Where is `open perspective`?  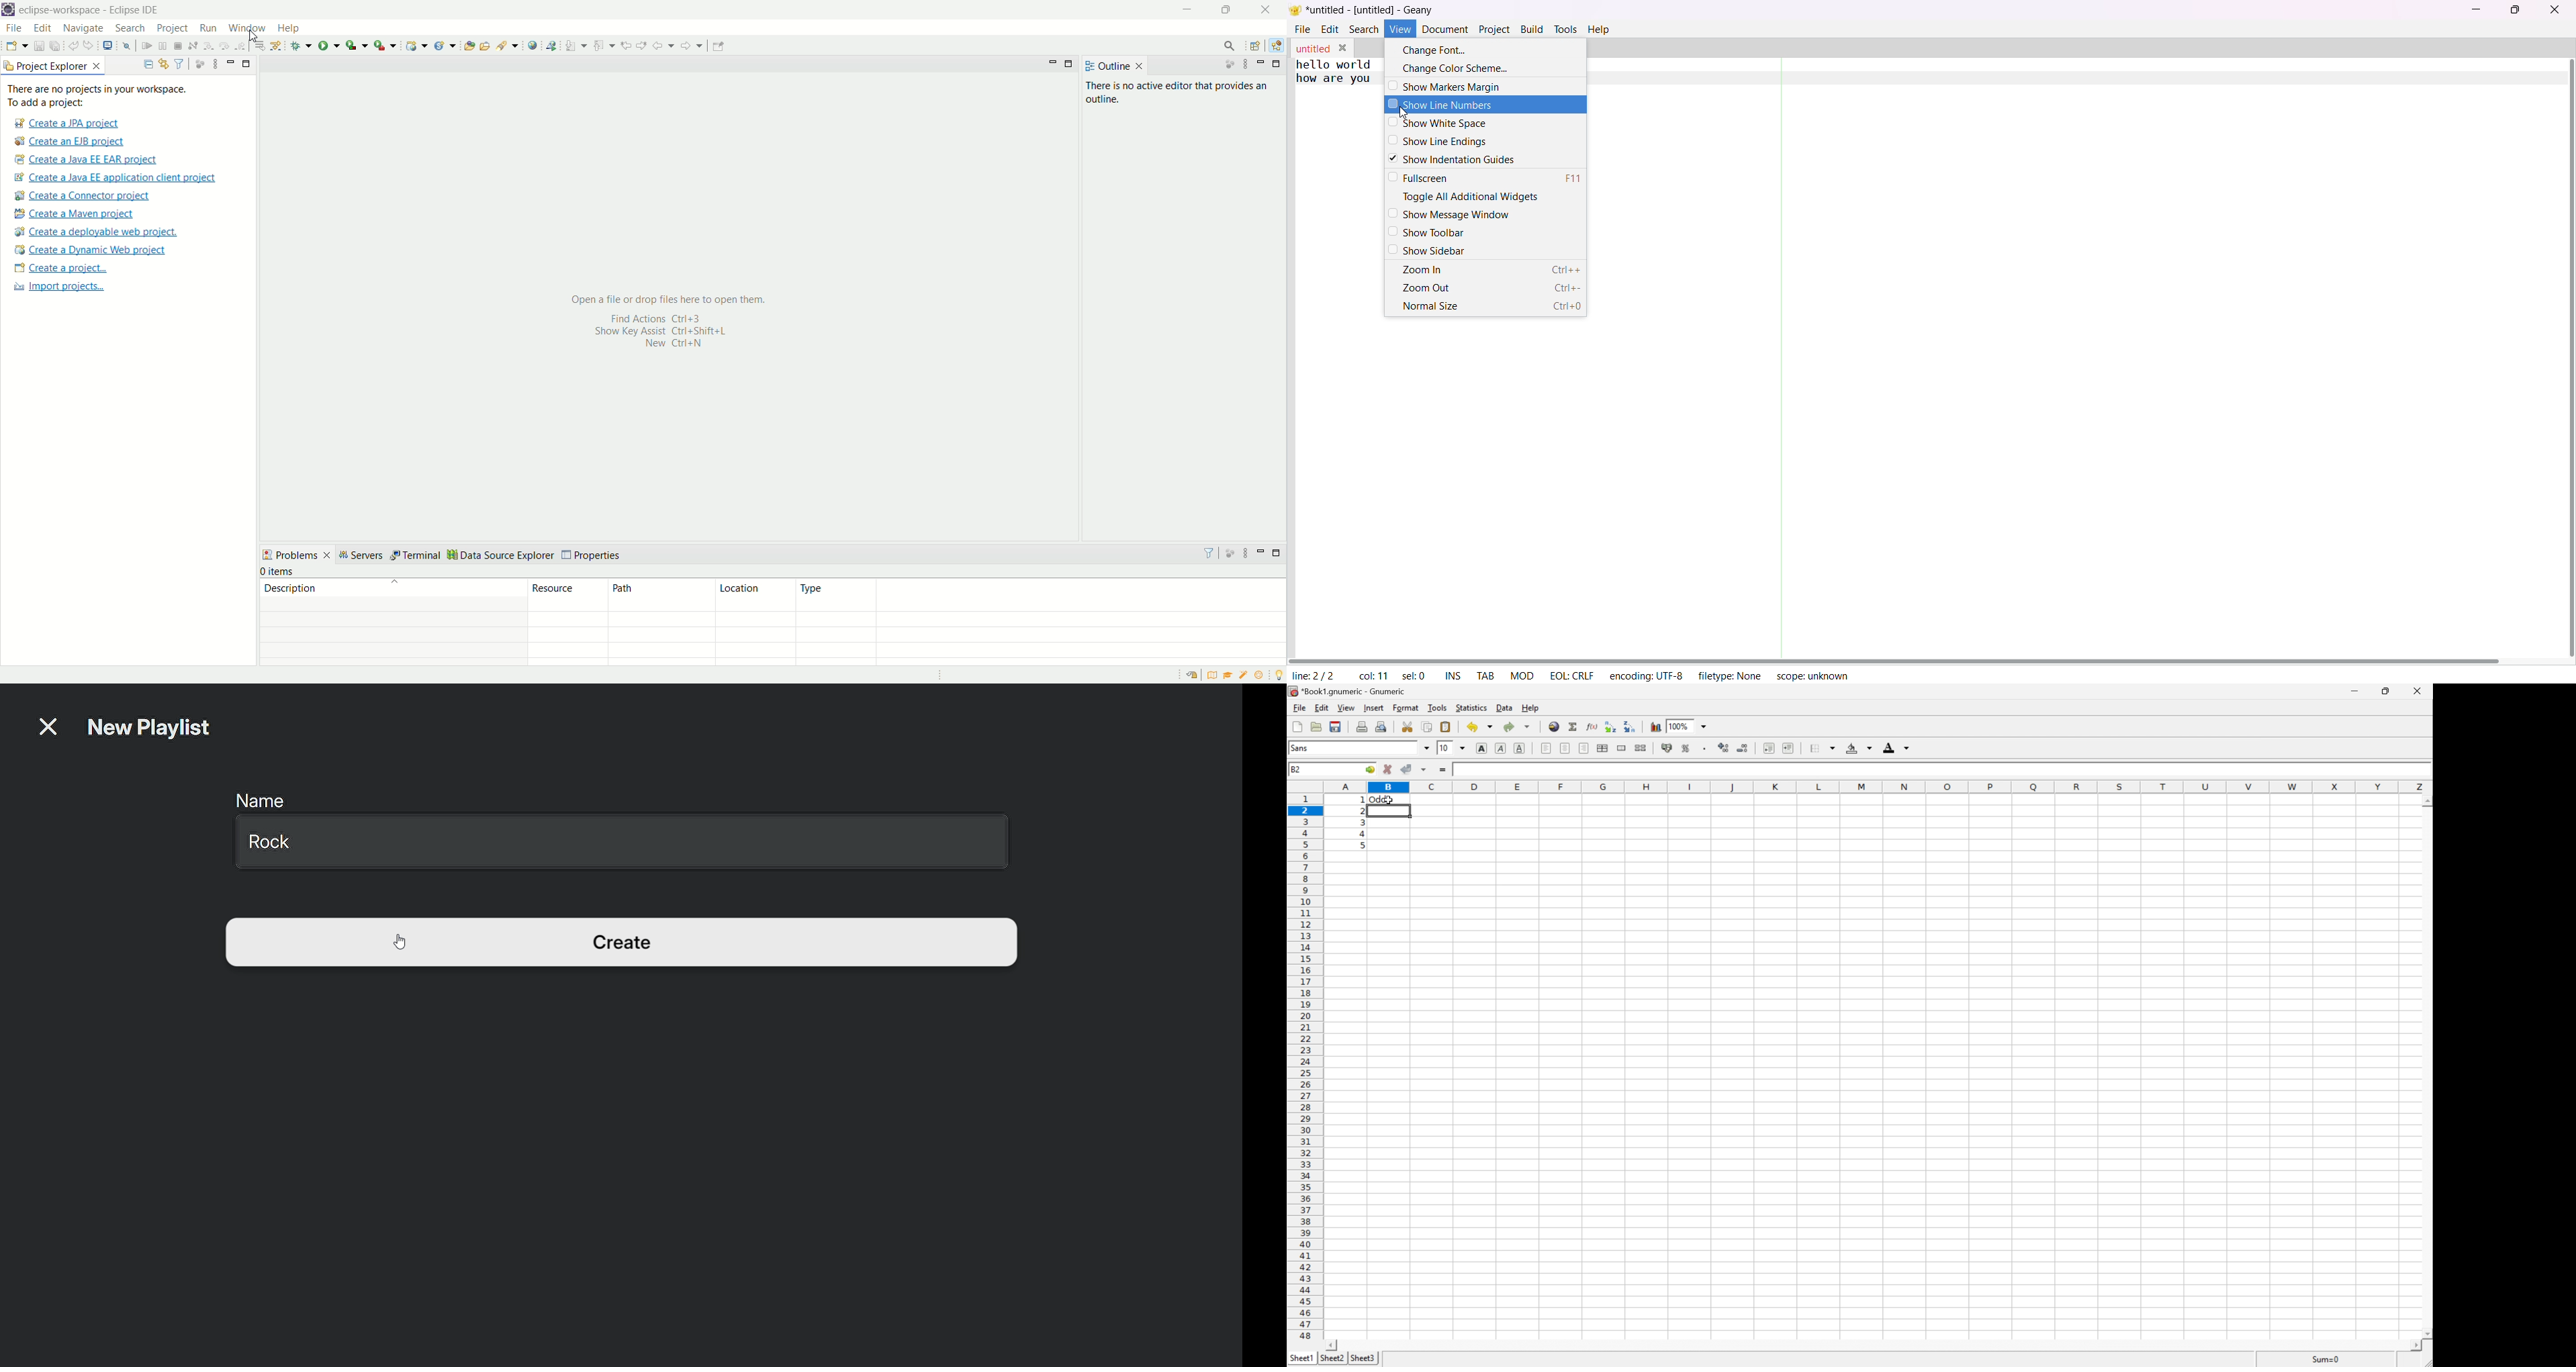 open perspective is located at coordinates (1257, 47).